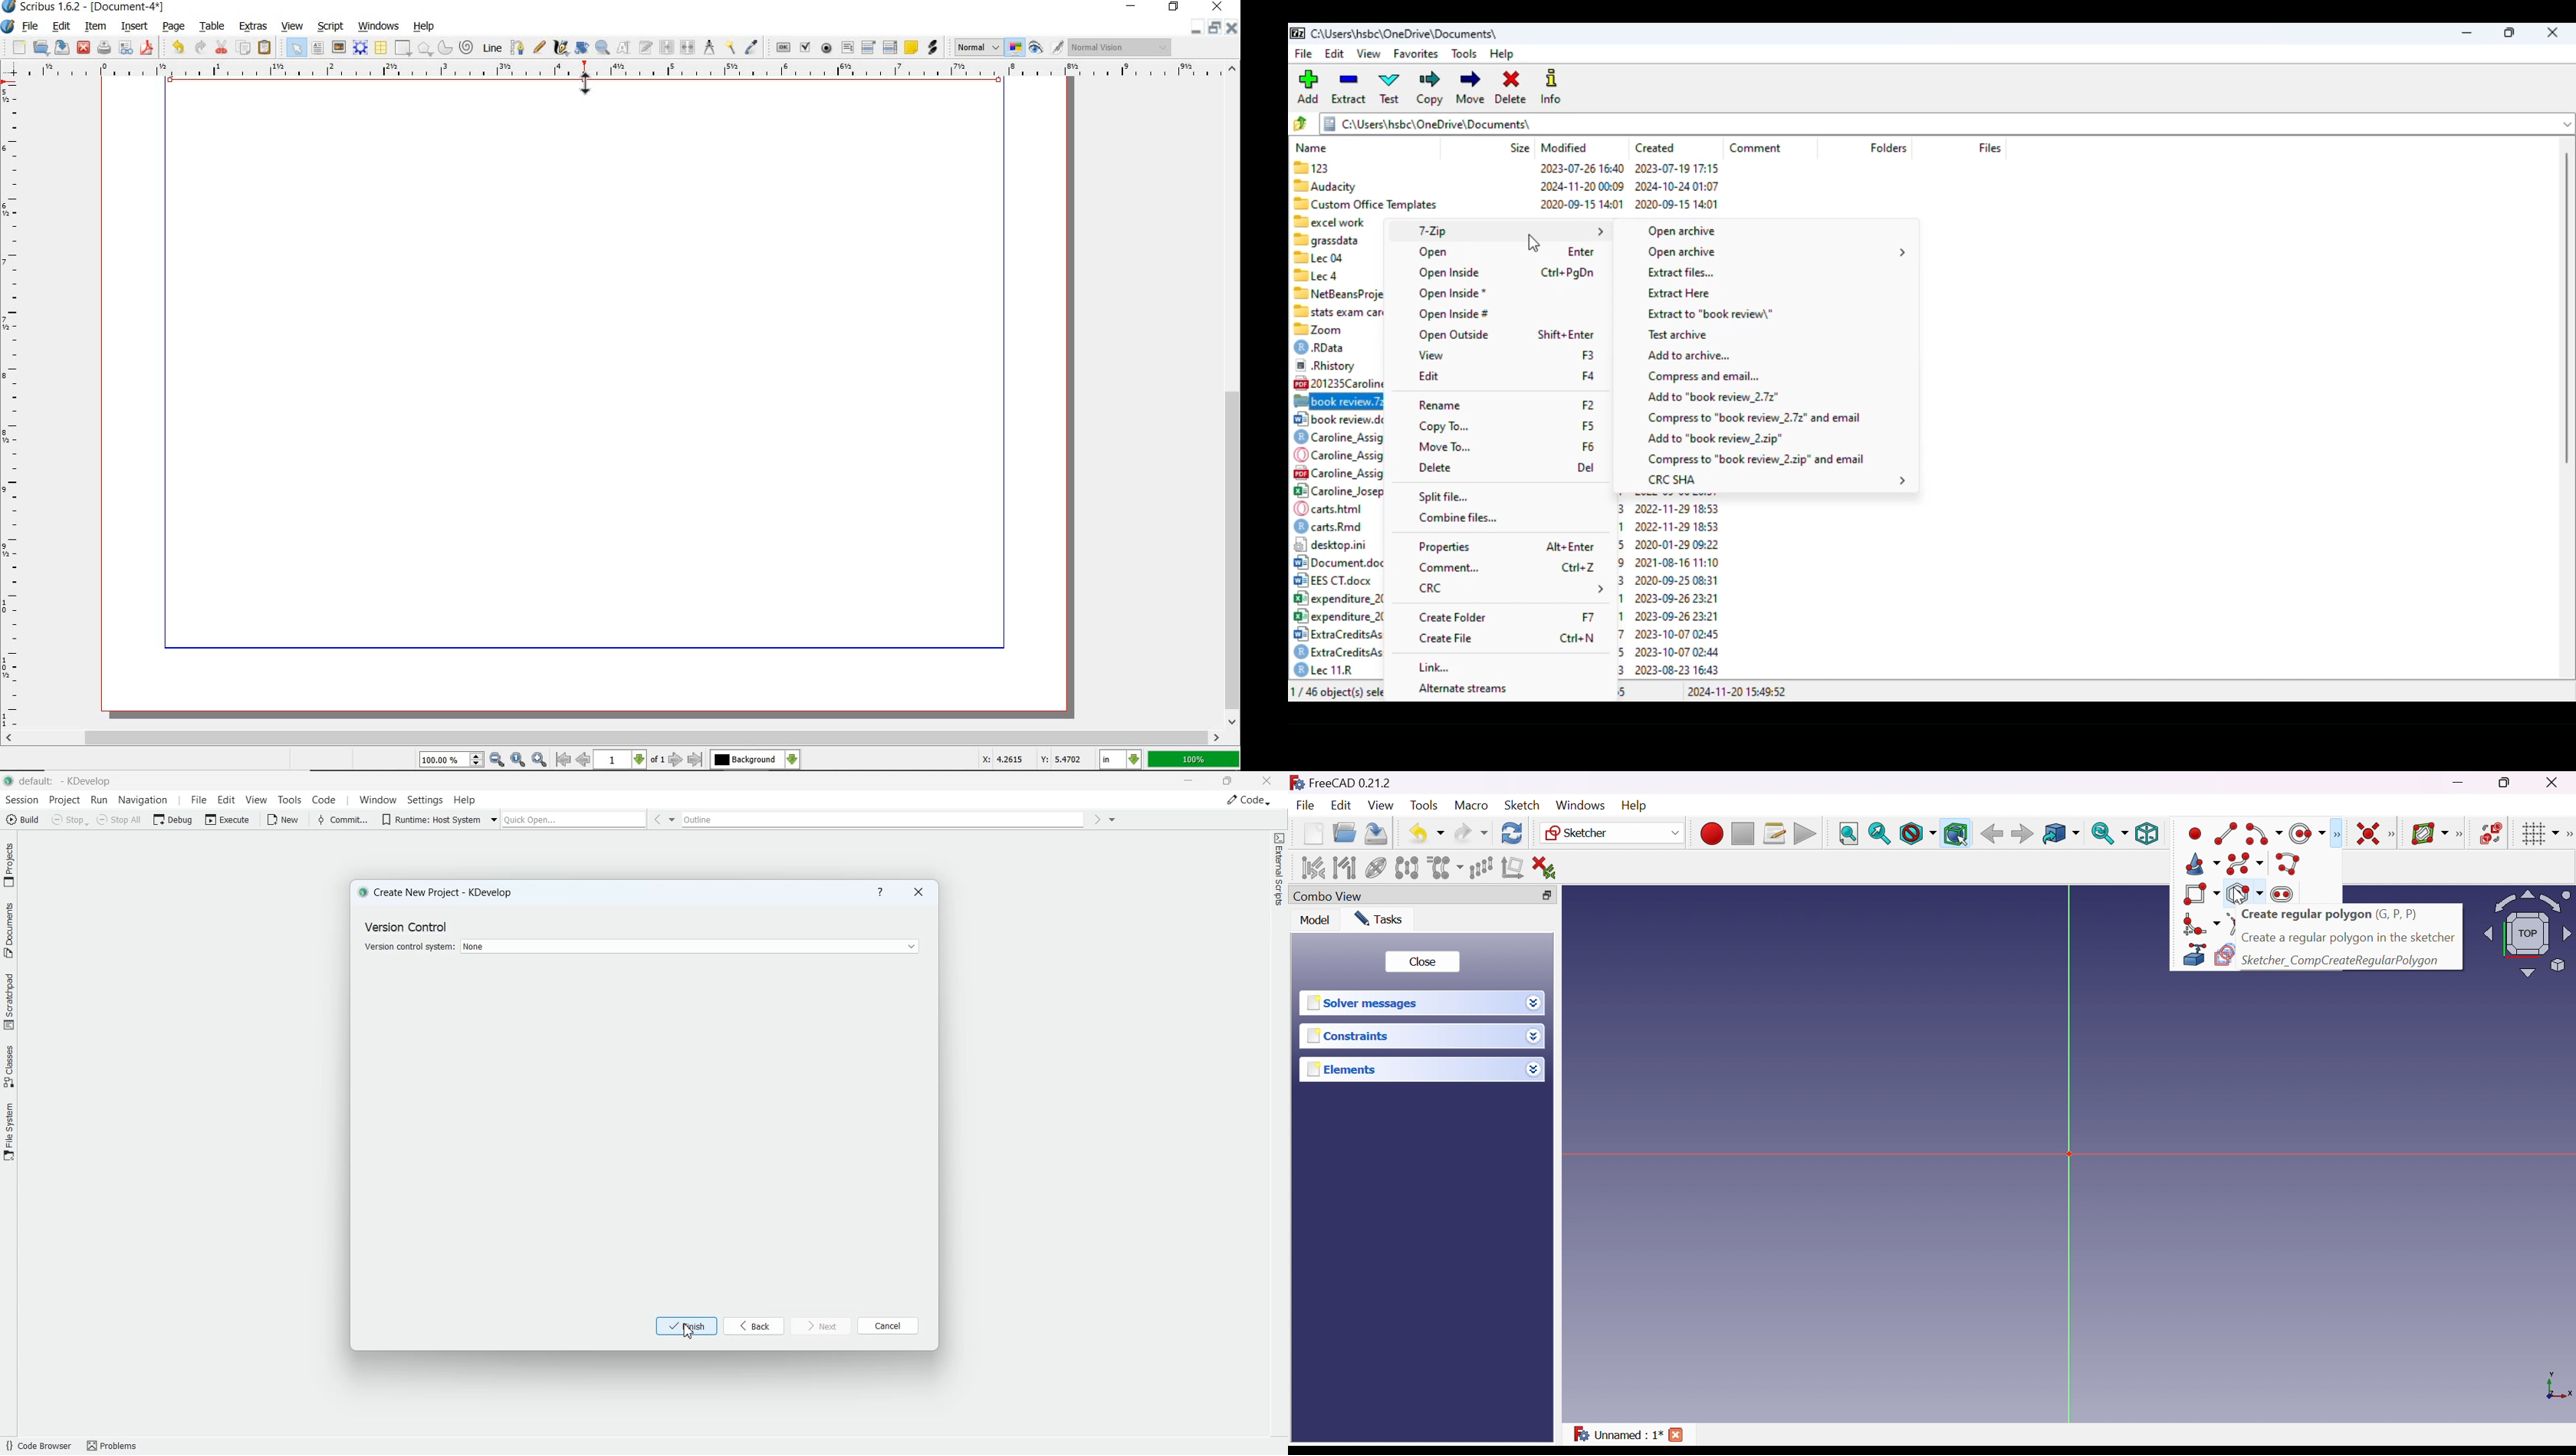  What do you see at coordinates (1417, 54) in the screenshot?
I see `favorites` at bounding box center [1417, 54].